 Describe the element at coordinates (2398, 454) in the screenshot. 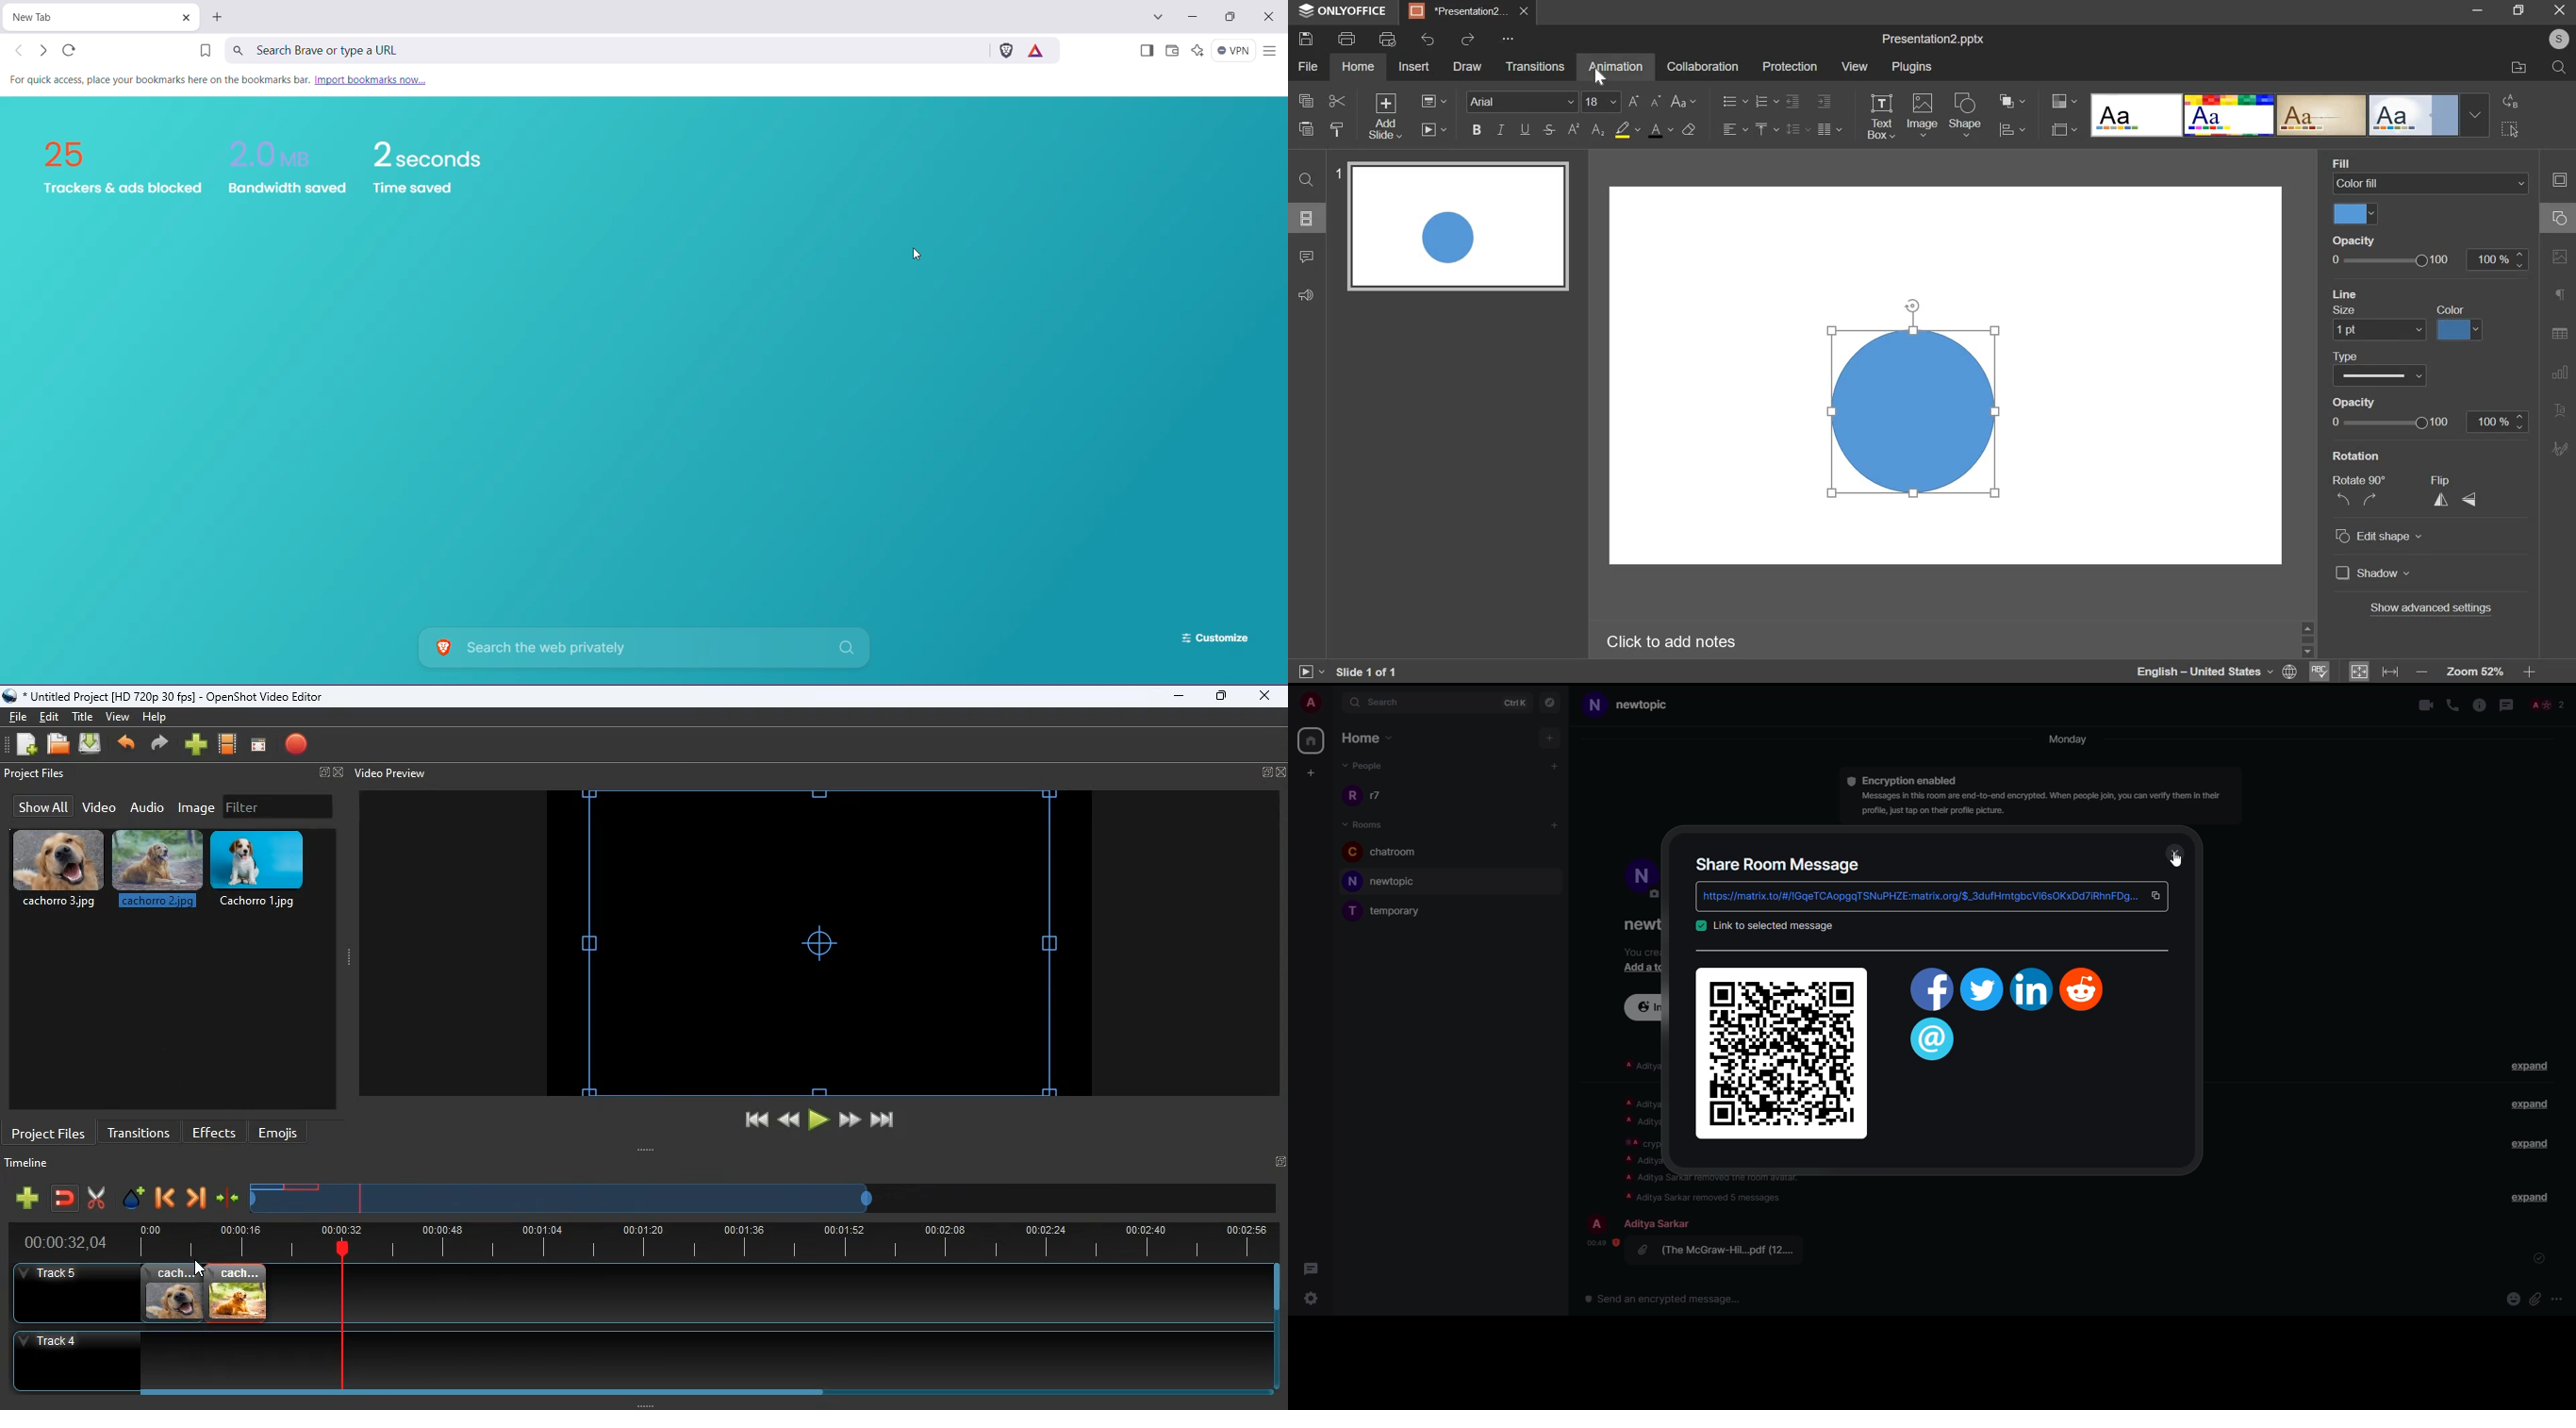

I see `‘Show Background graphics` at that location.